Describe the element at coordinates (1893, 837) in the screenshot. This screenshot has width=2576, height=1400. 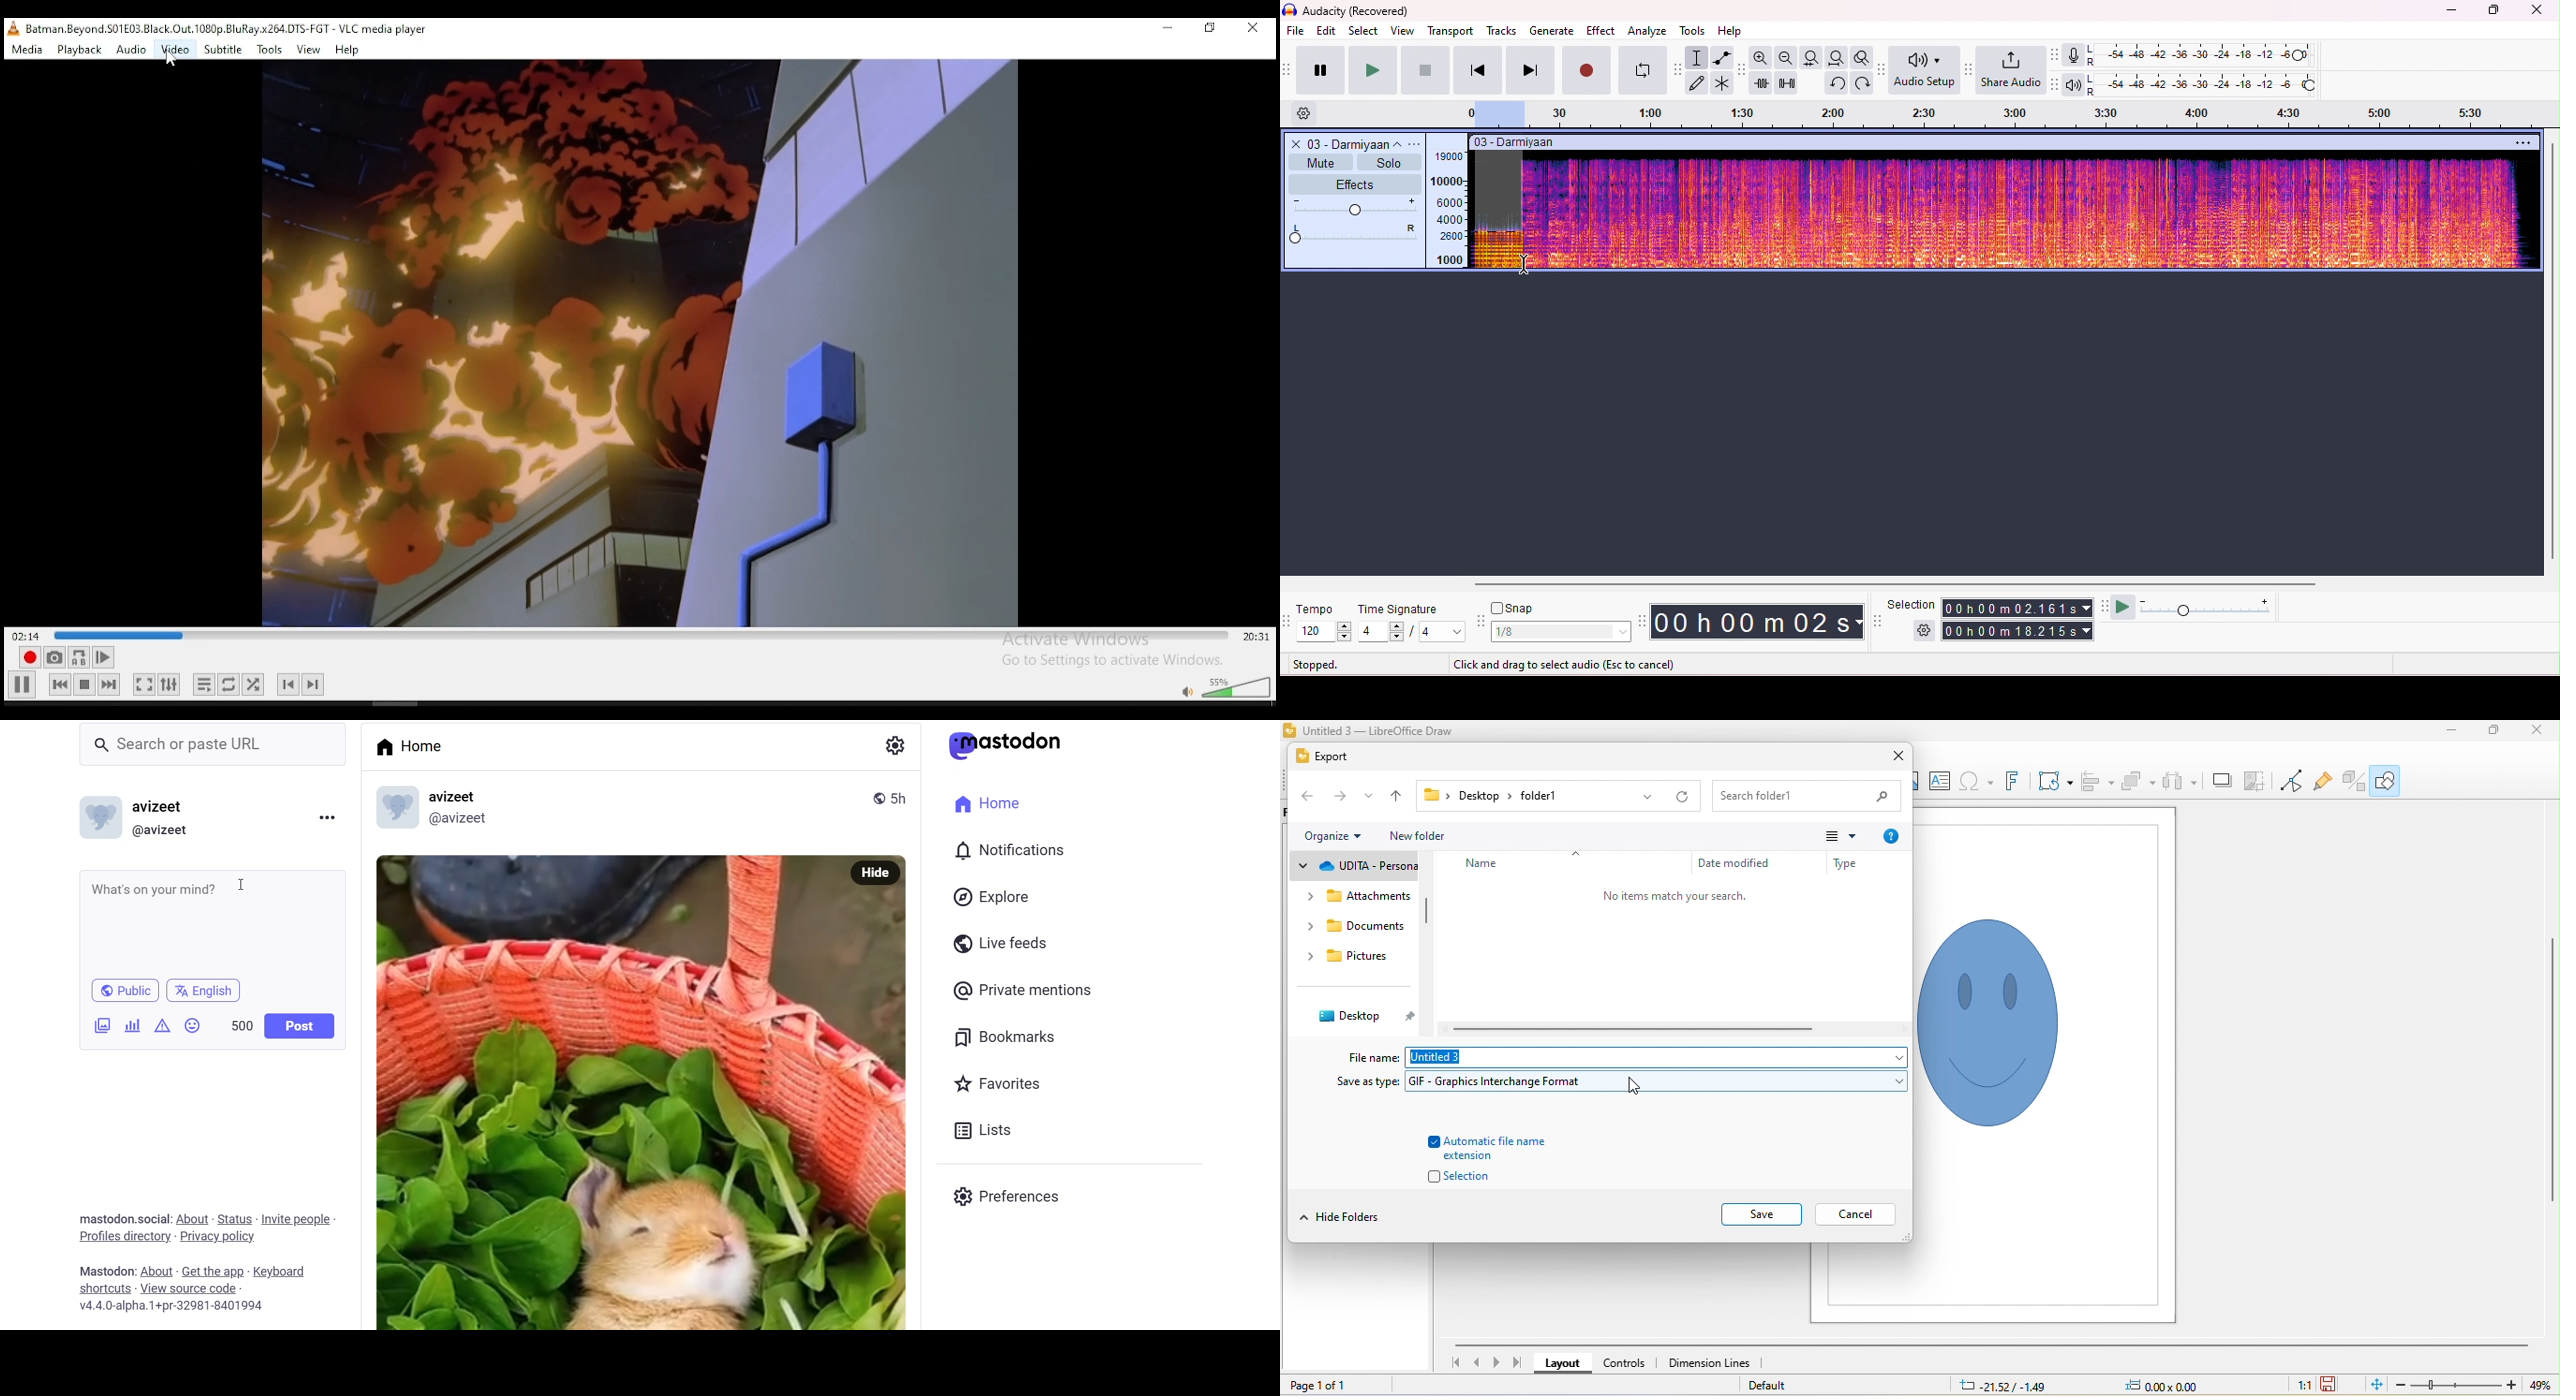
I see `help` at that location.